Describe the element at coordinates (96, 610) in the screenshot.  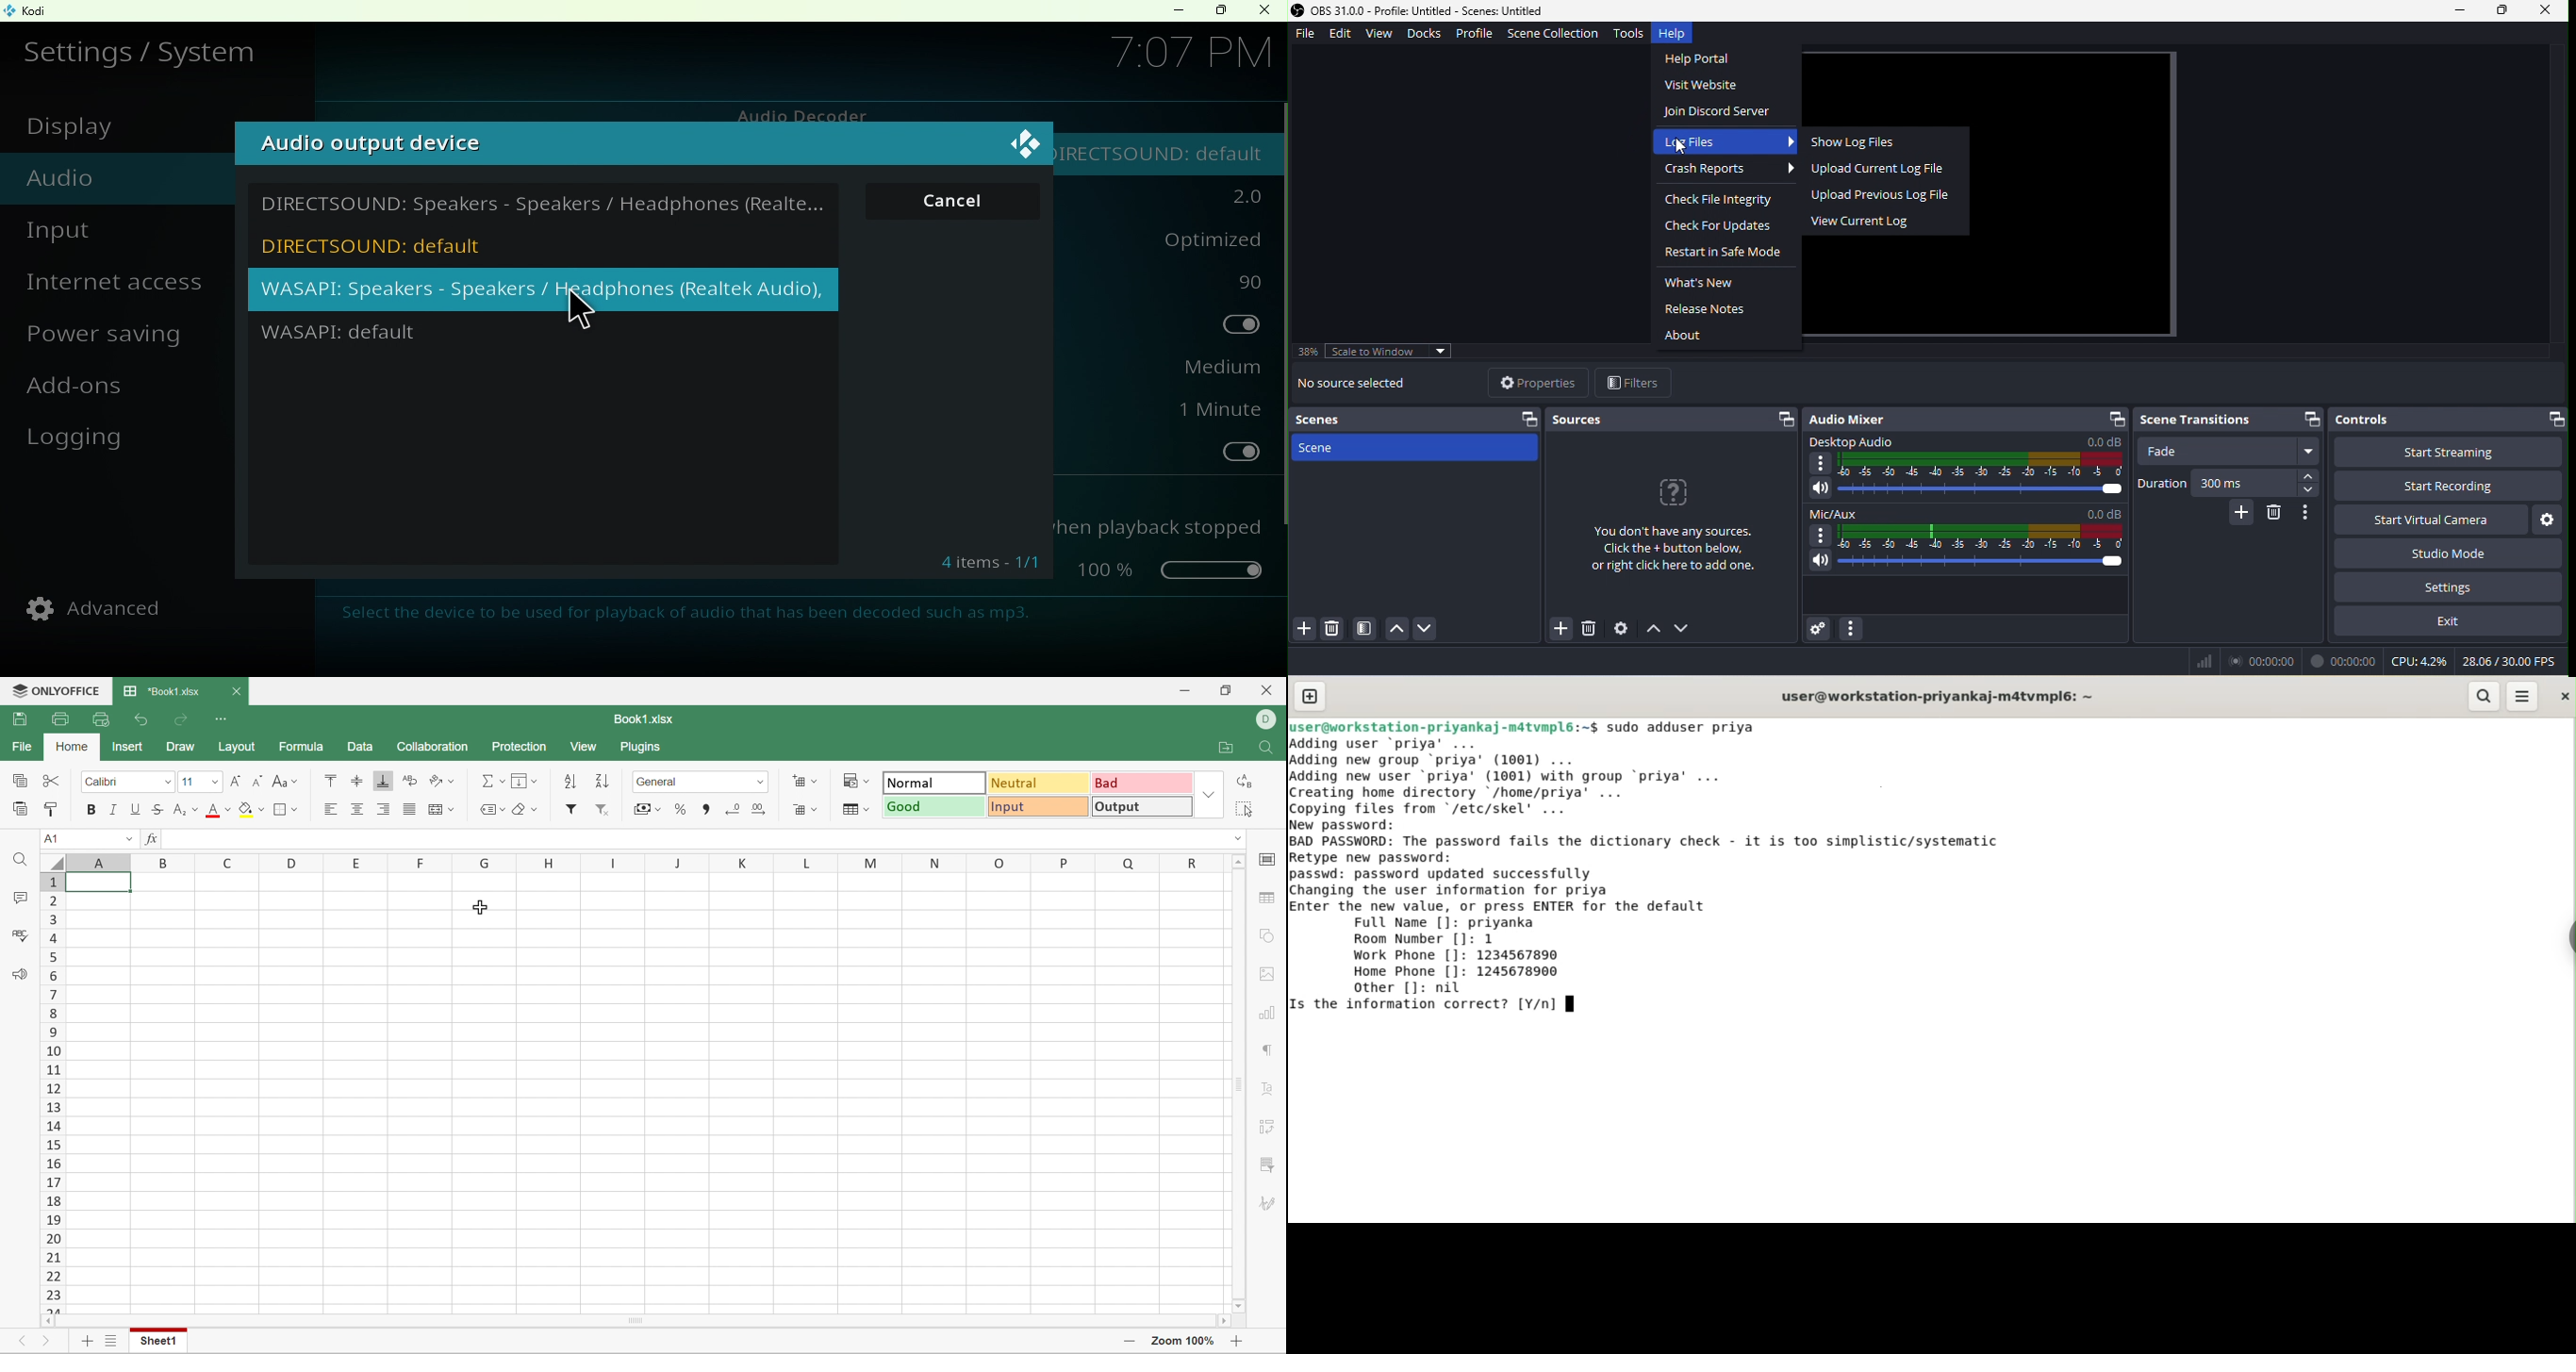
I see `Advanced` at that location.